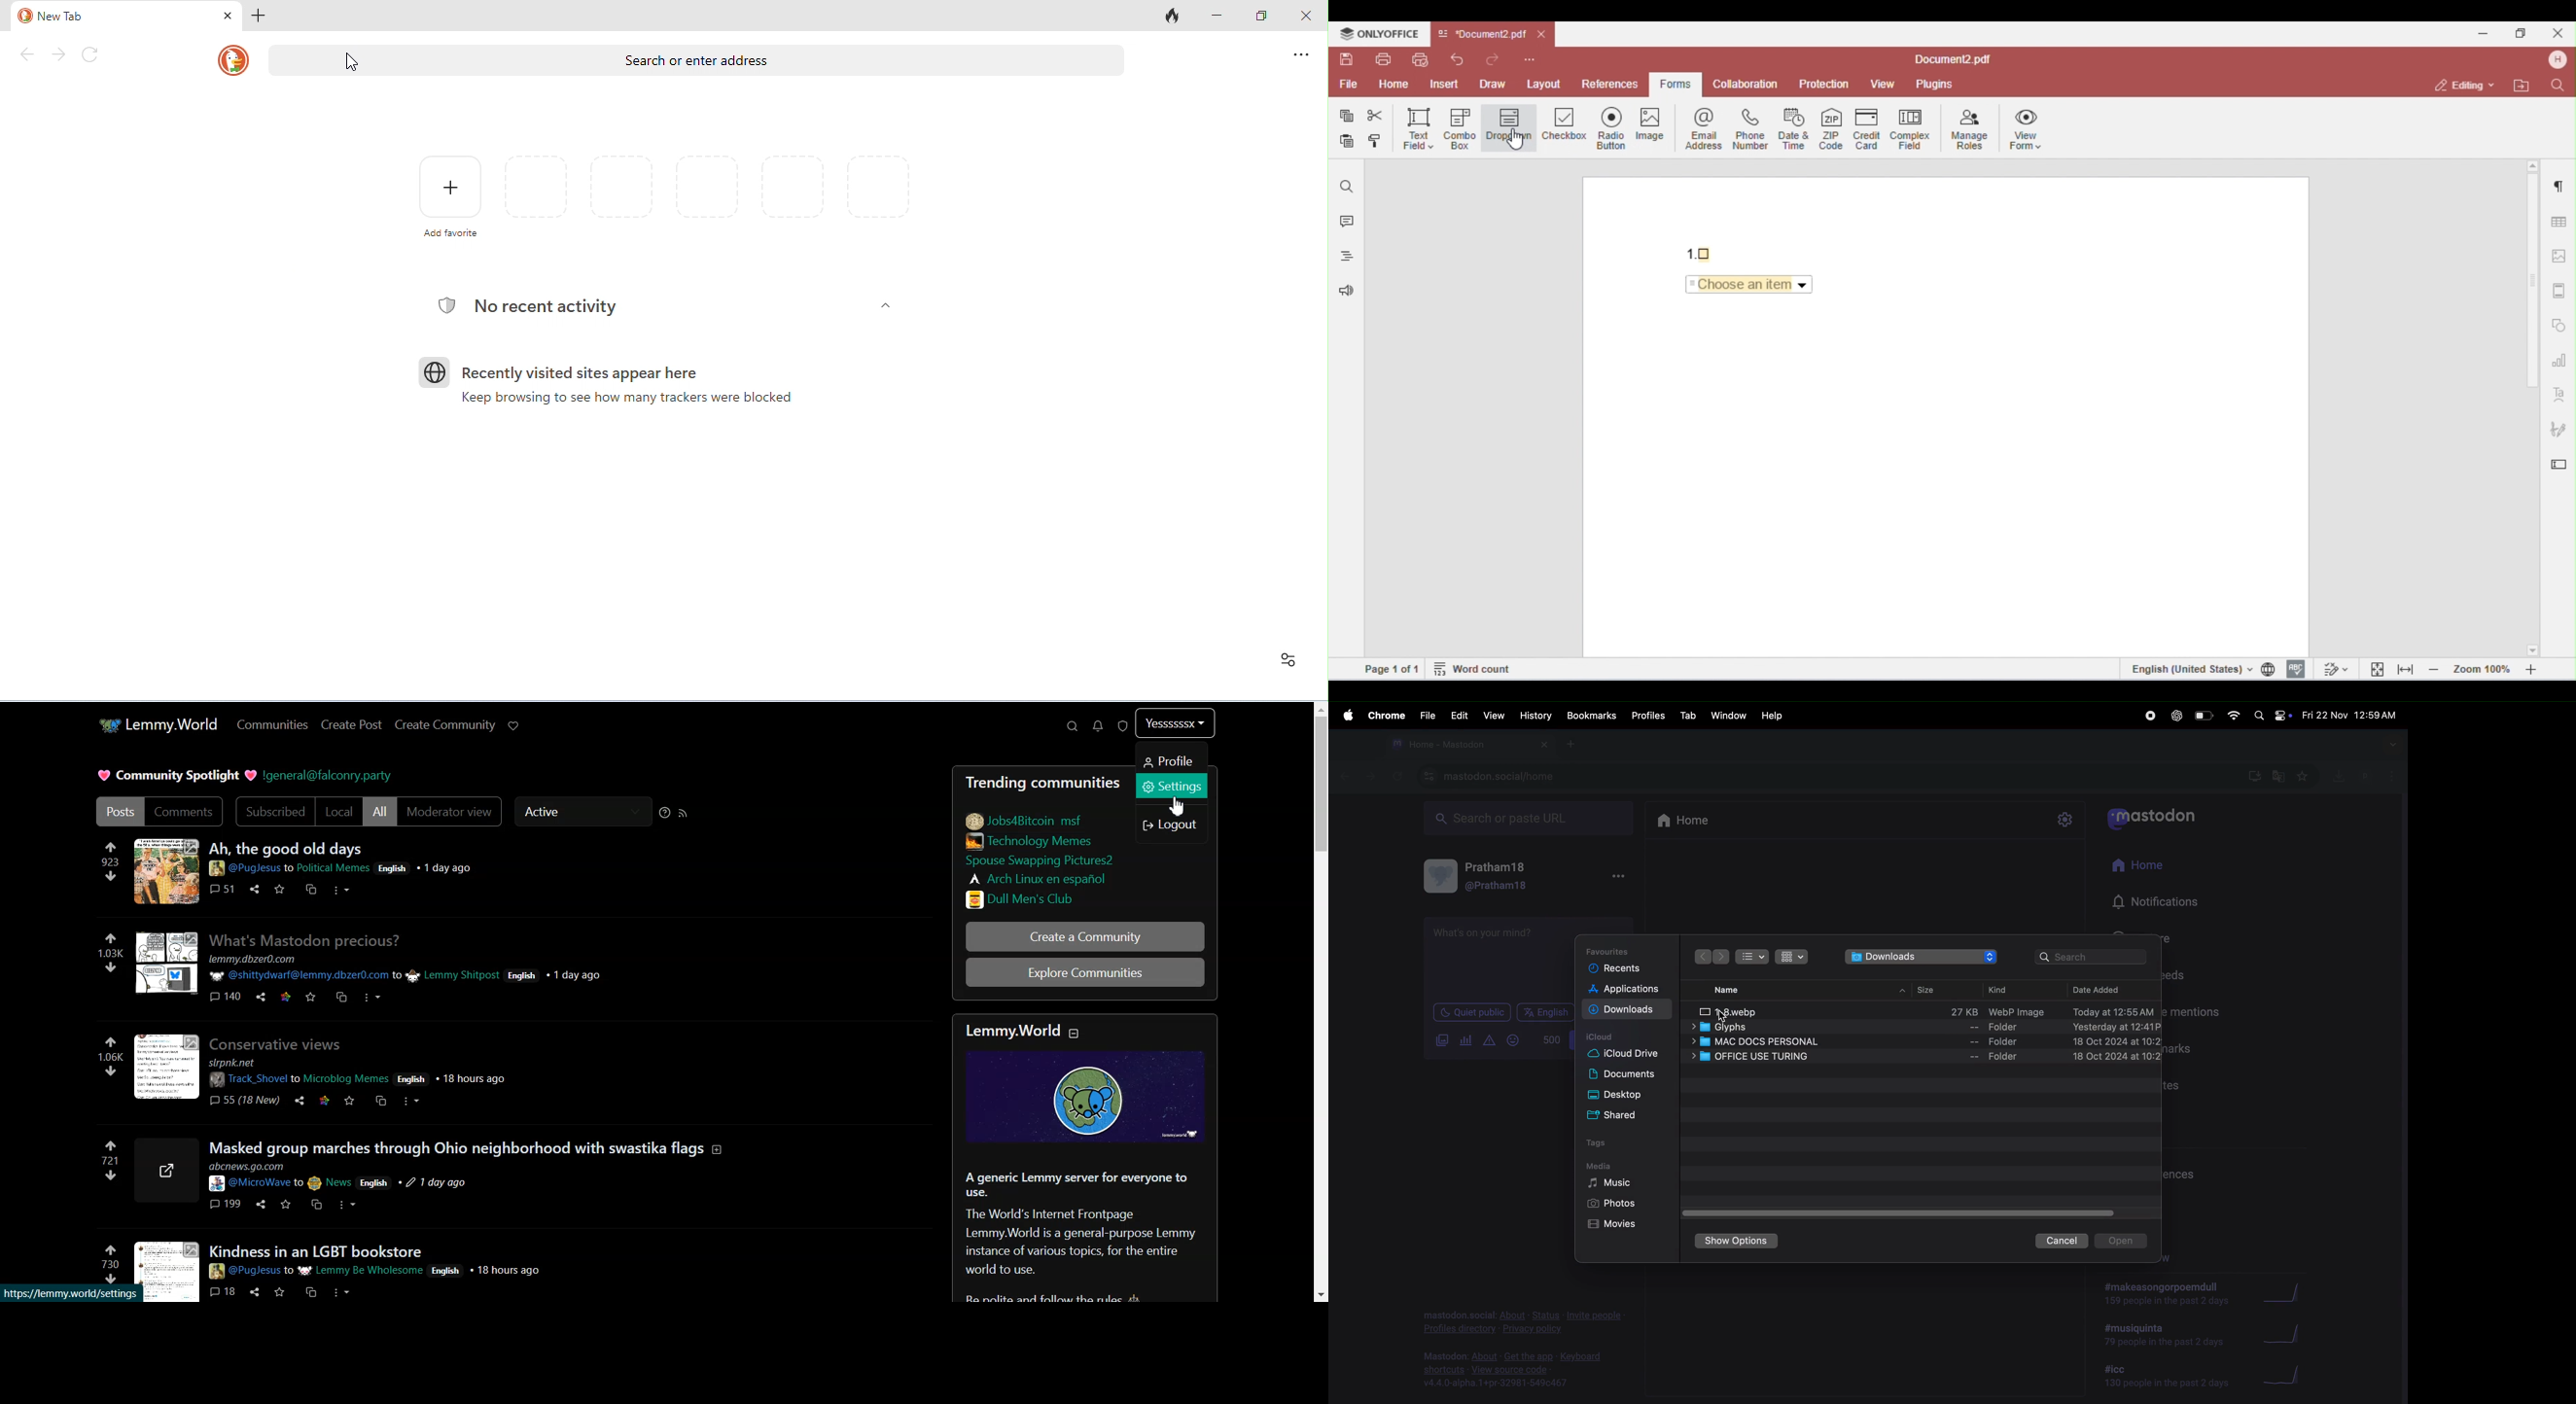  What do you see at coordinates (1603, 1143) in the screenshot?
I see `tags` at bounding box center [1603, 1143].